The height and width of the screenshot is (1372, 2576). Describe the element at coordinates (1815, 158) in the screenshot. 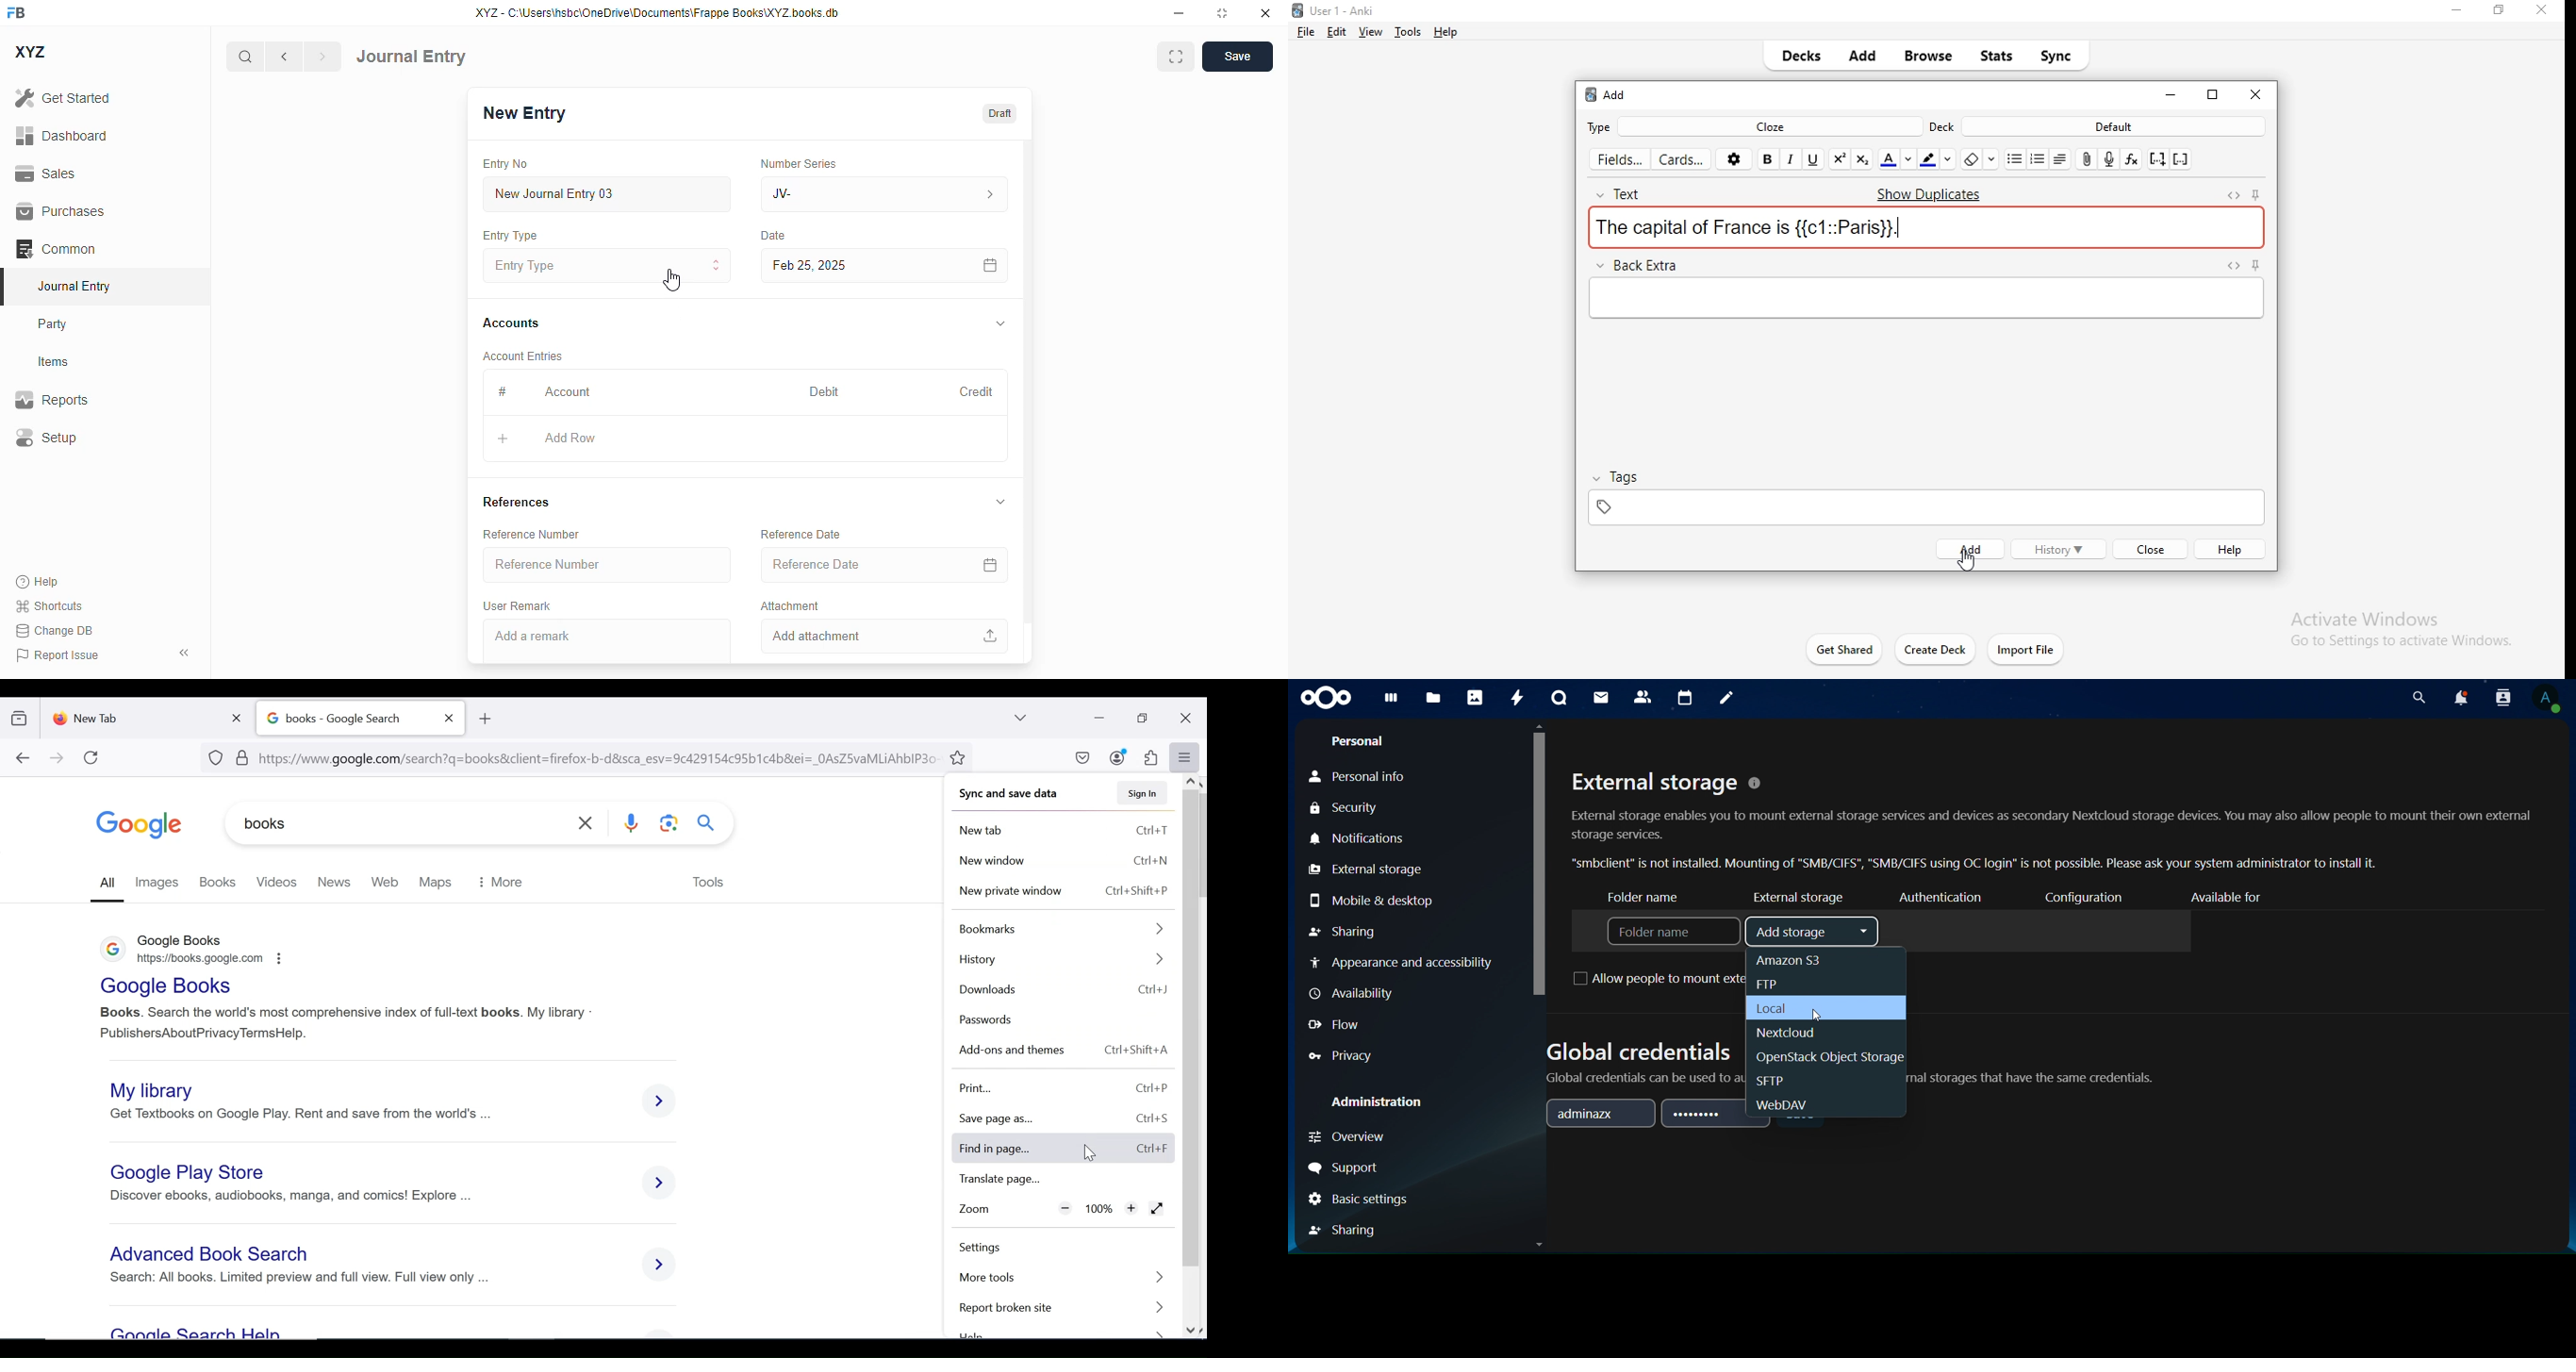

I see `underline` at that location.